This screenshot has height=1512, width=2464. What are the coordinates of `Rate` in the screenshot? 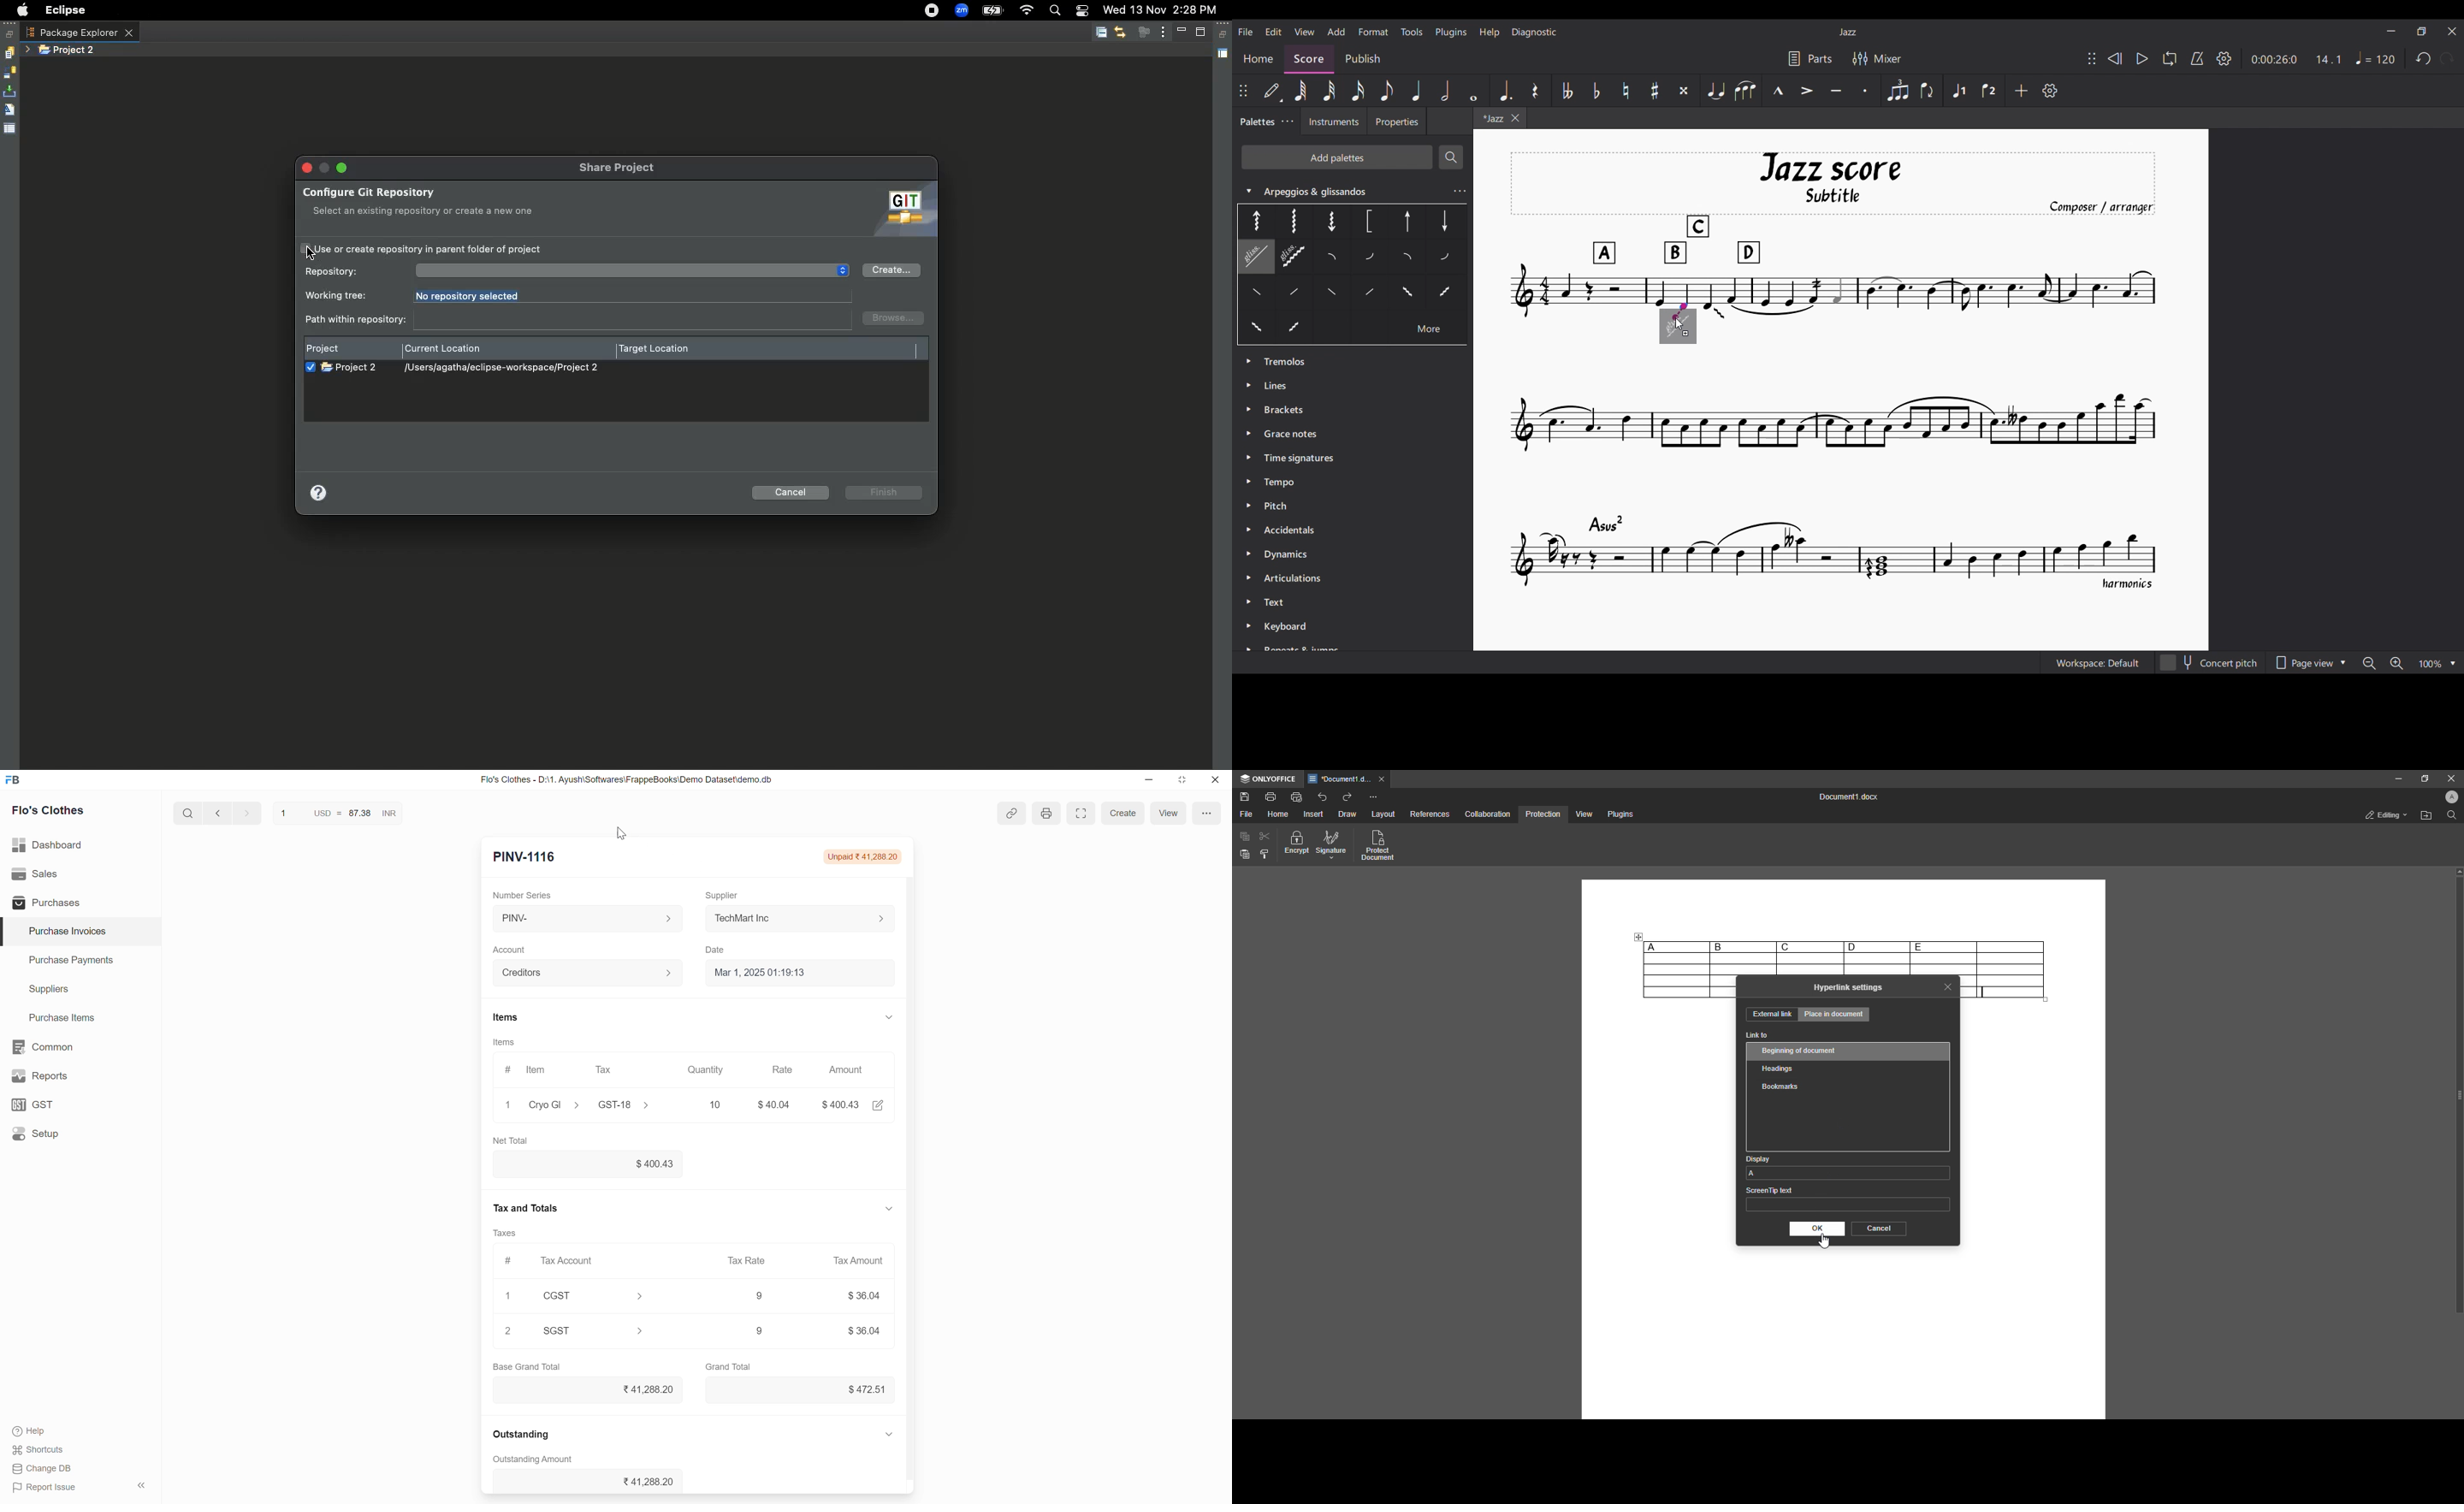 It's located at (789, 1069).